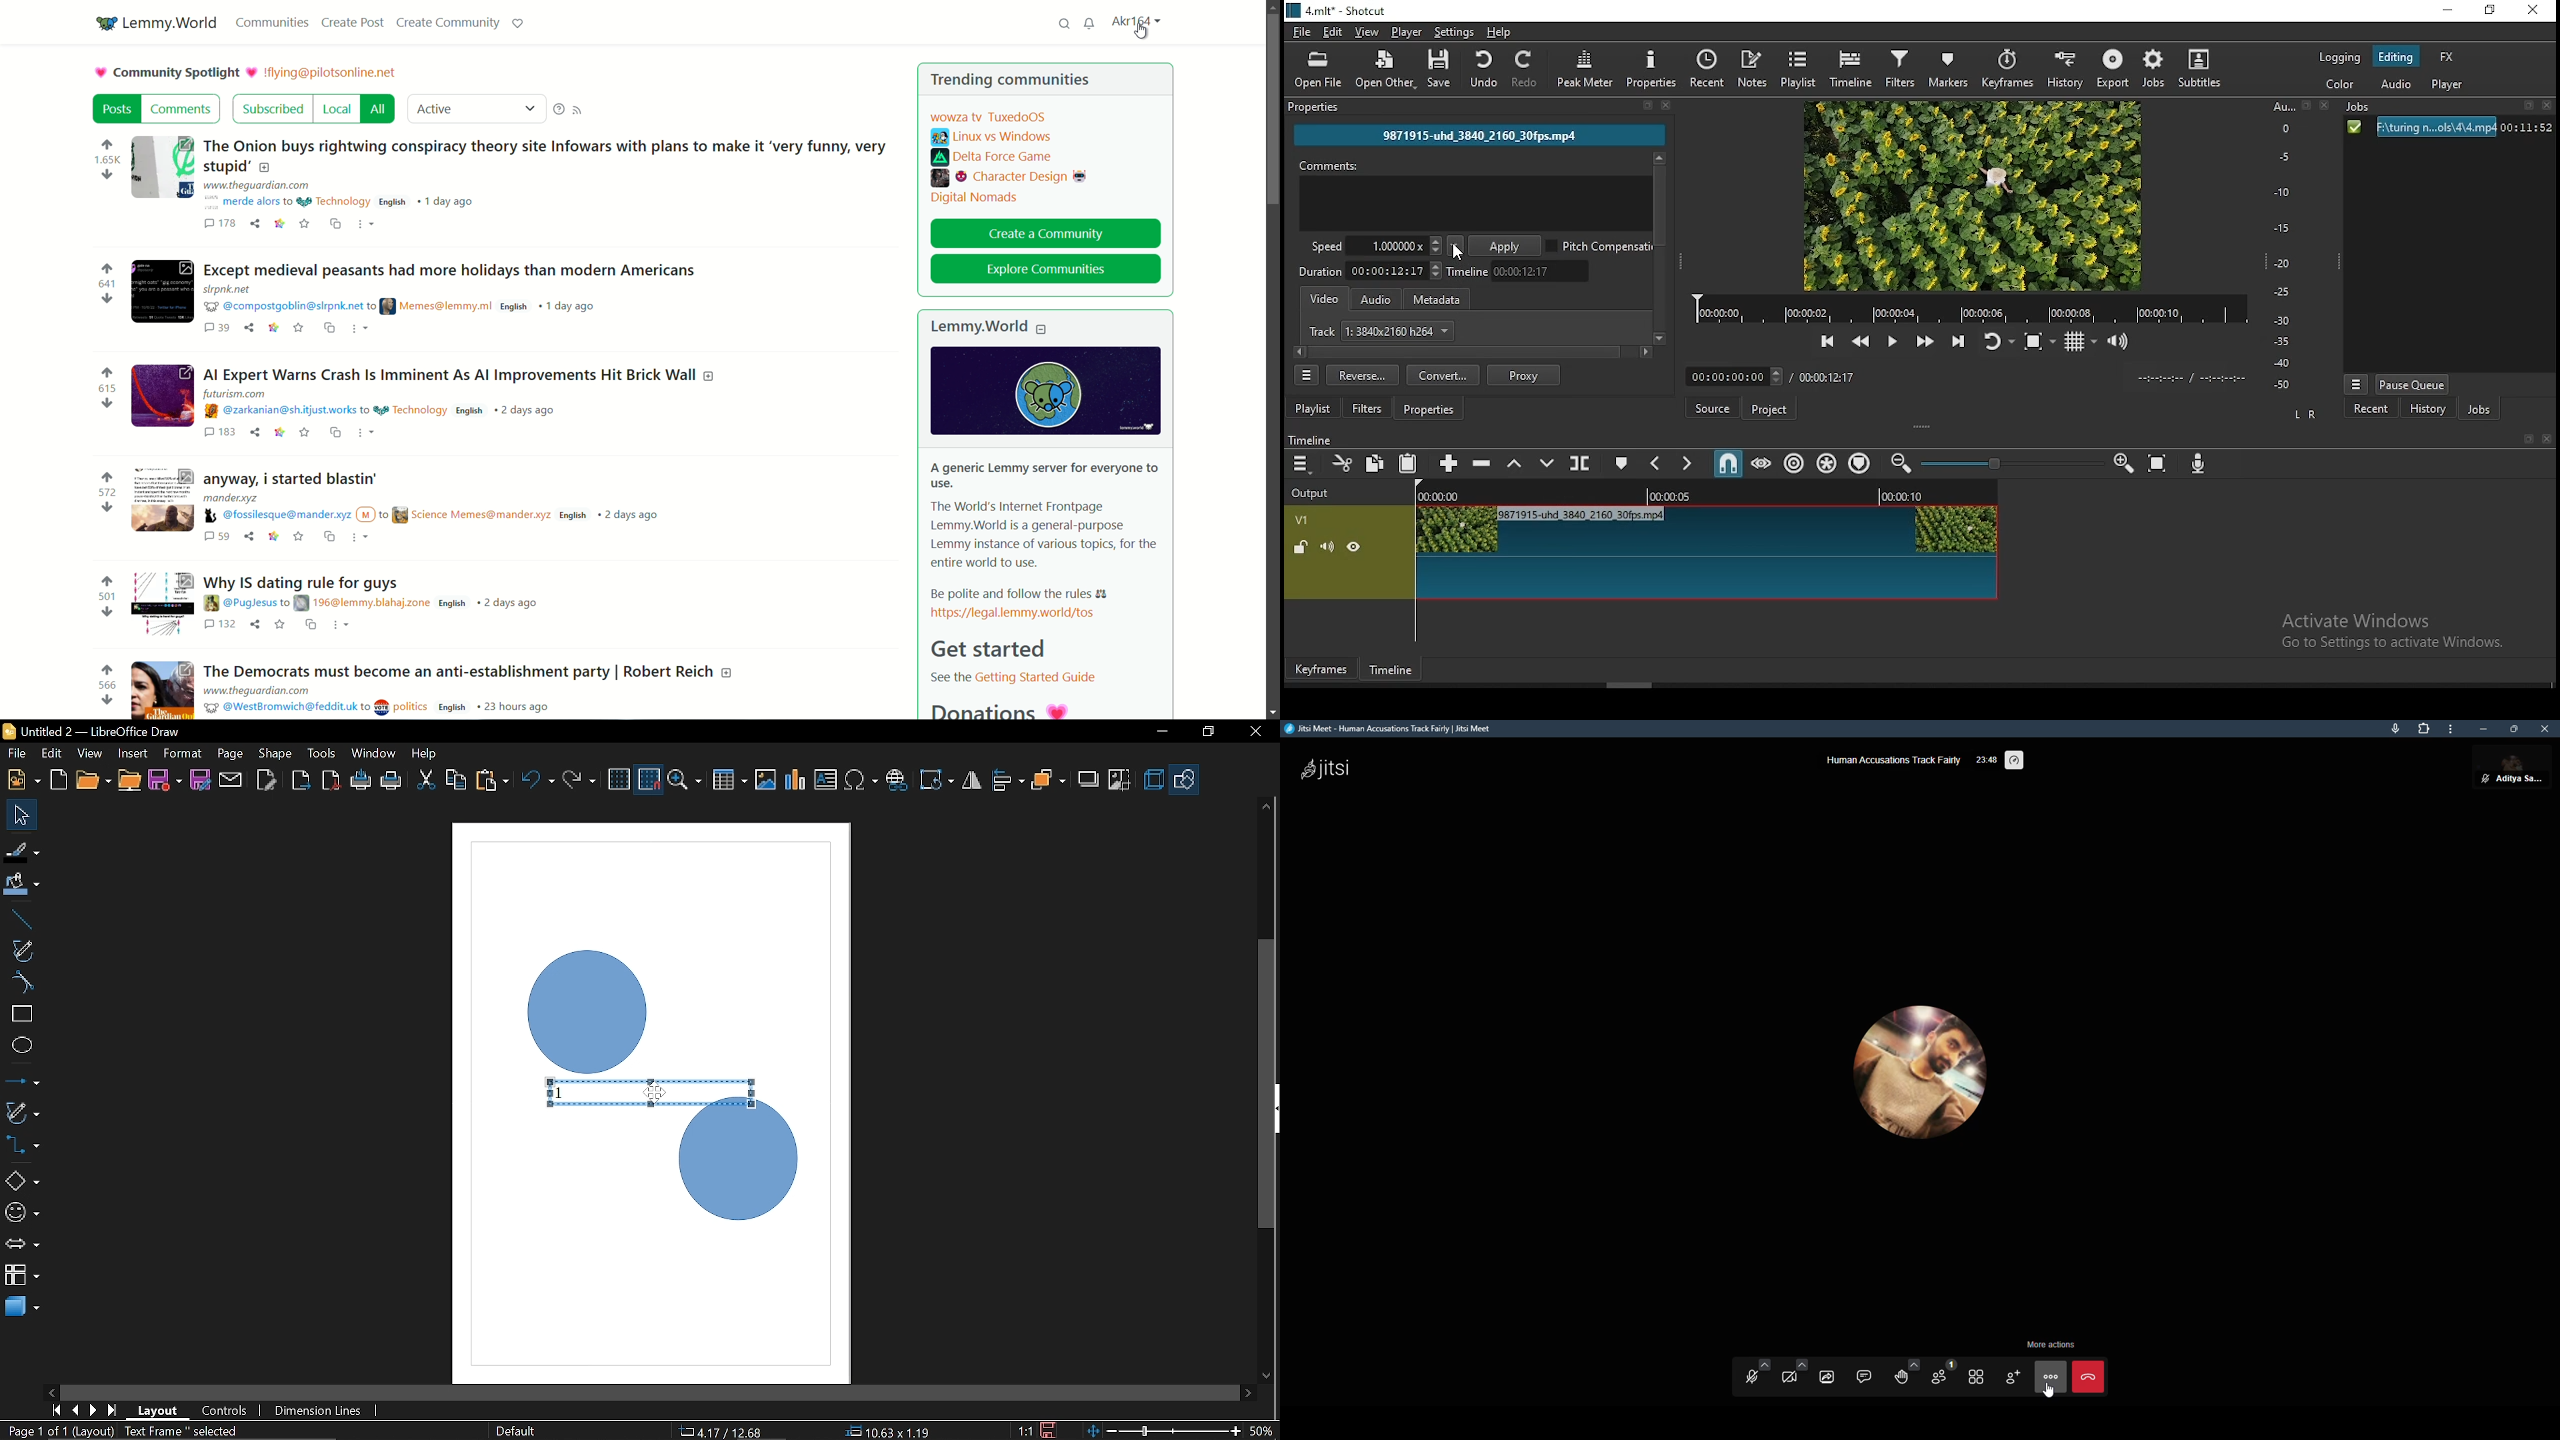 This screenshot has width=2576, height=1456. What do you see at coordinates (22, 1216) in the screenshot?
I see `symbol shapes` at bounding box center [22, 1216].